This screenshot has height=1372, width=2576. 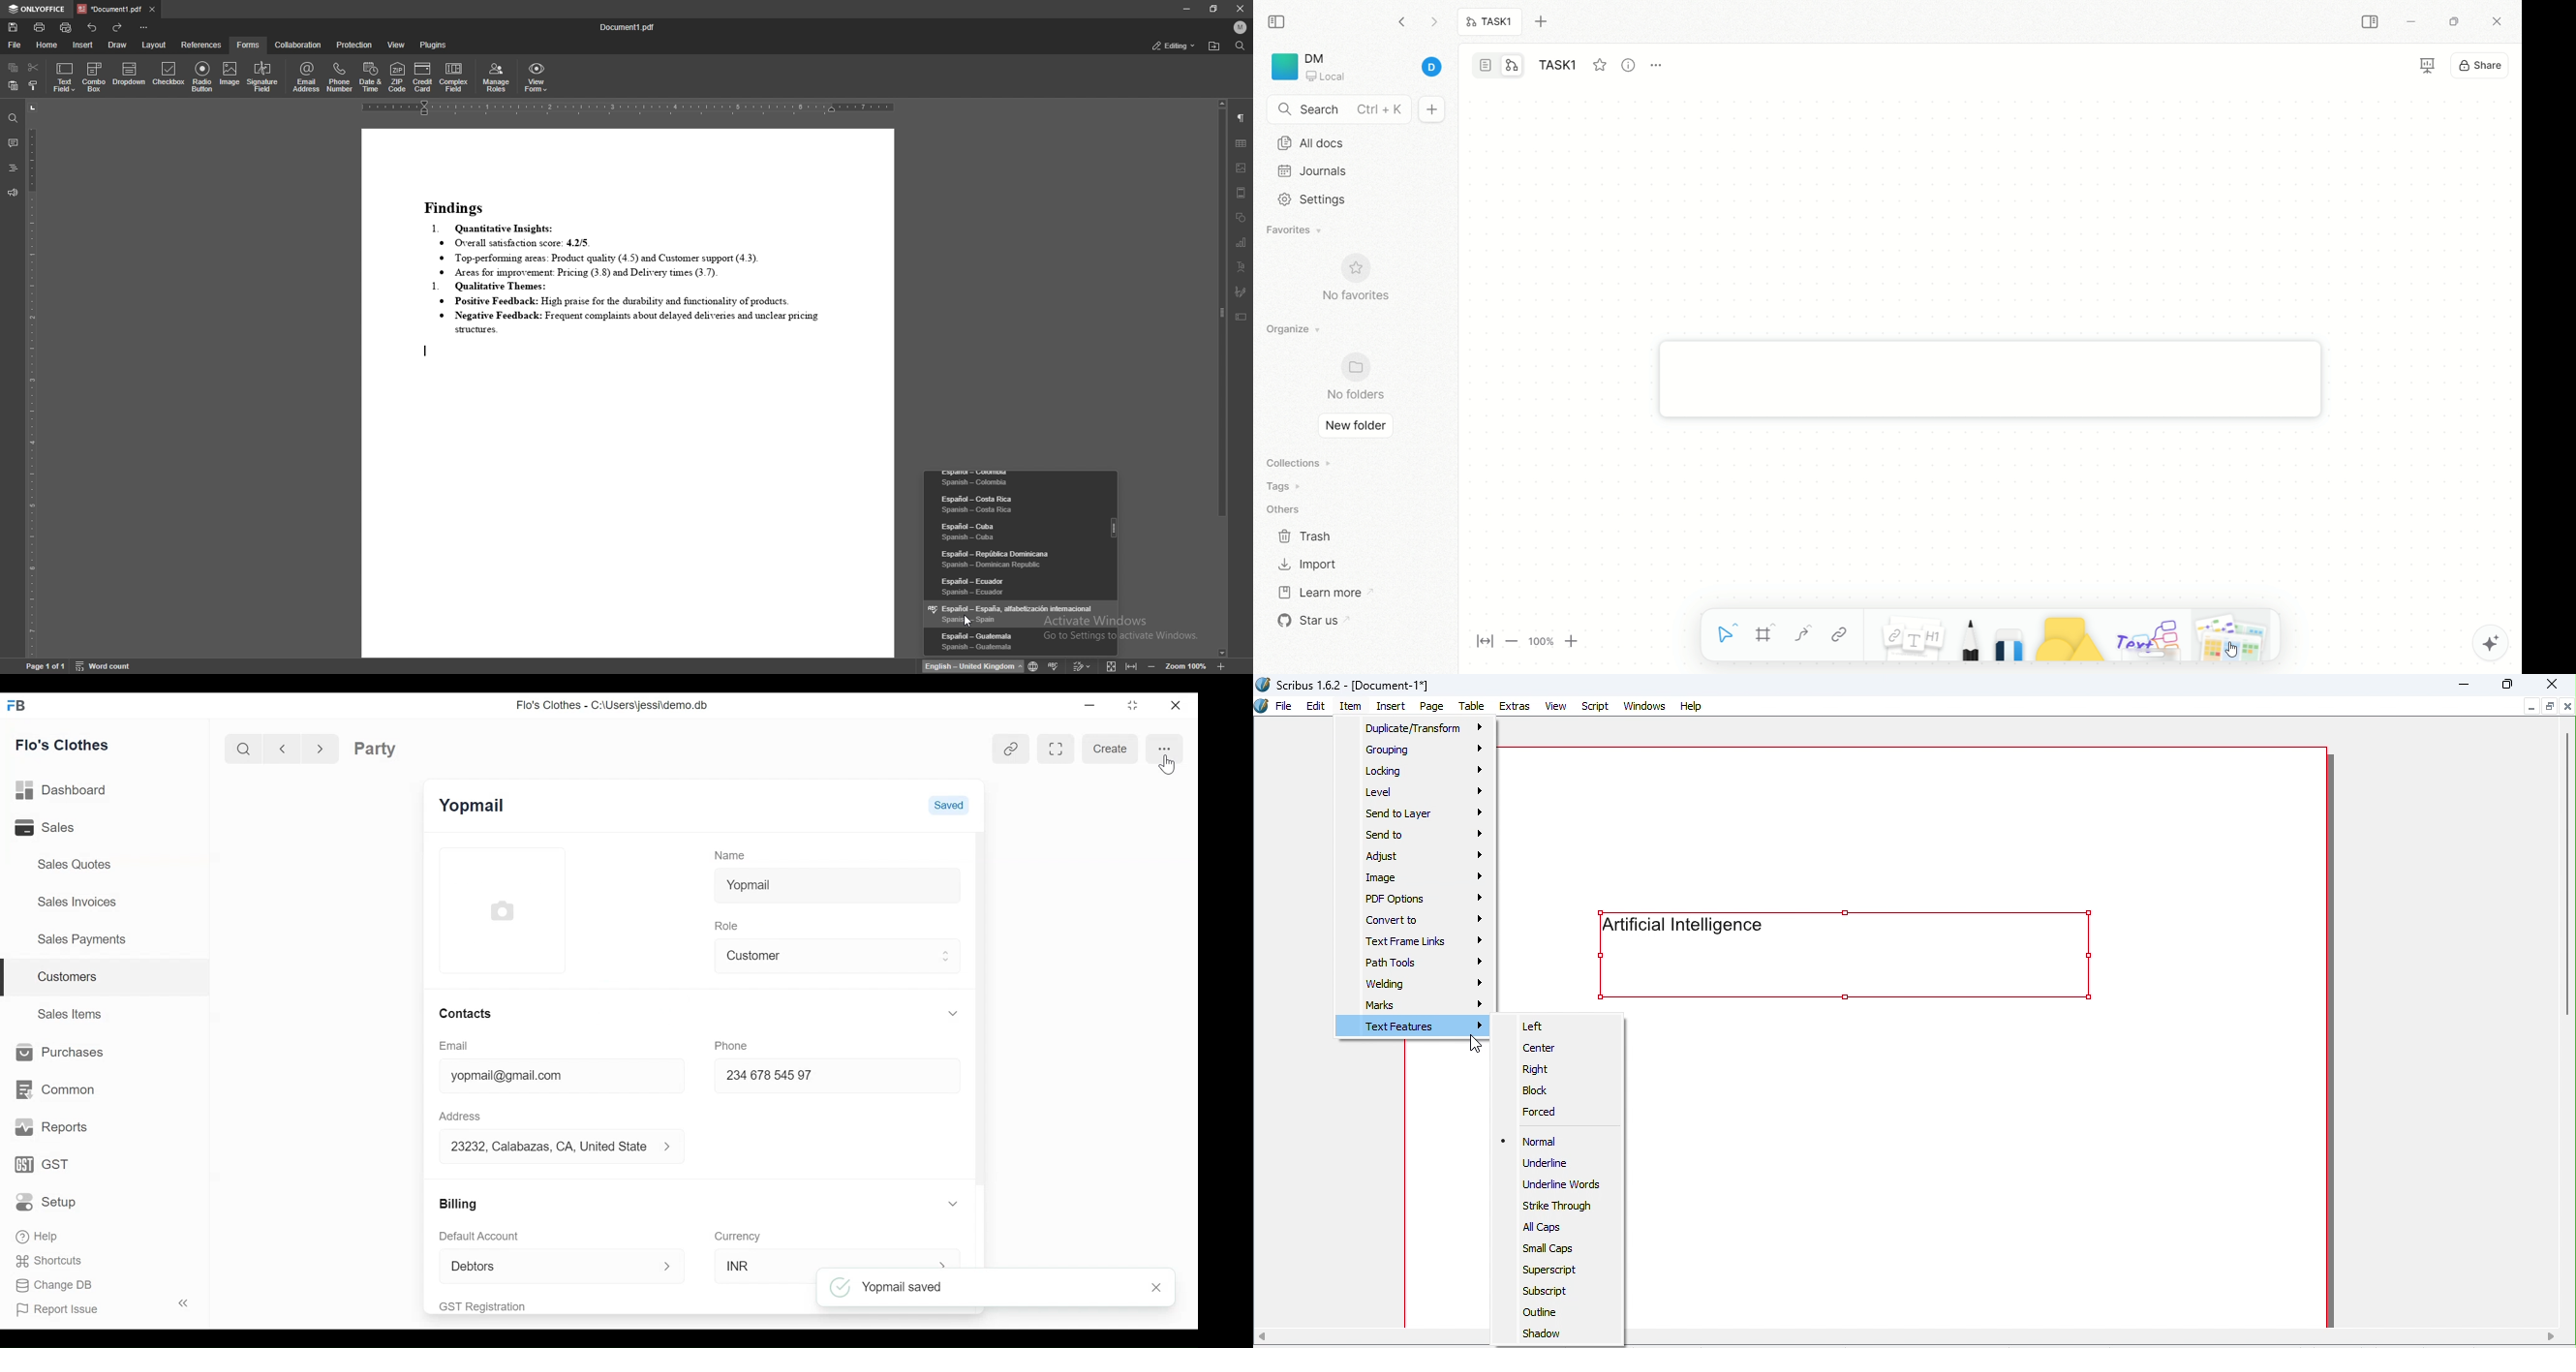 I want to click on Expand, so click(x=944, y=1262).